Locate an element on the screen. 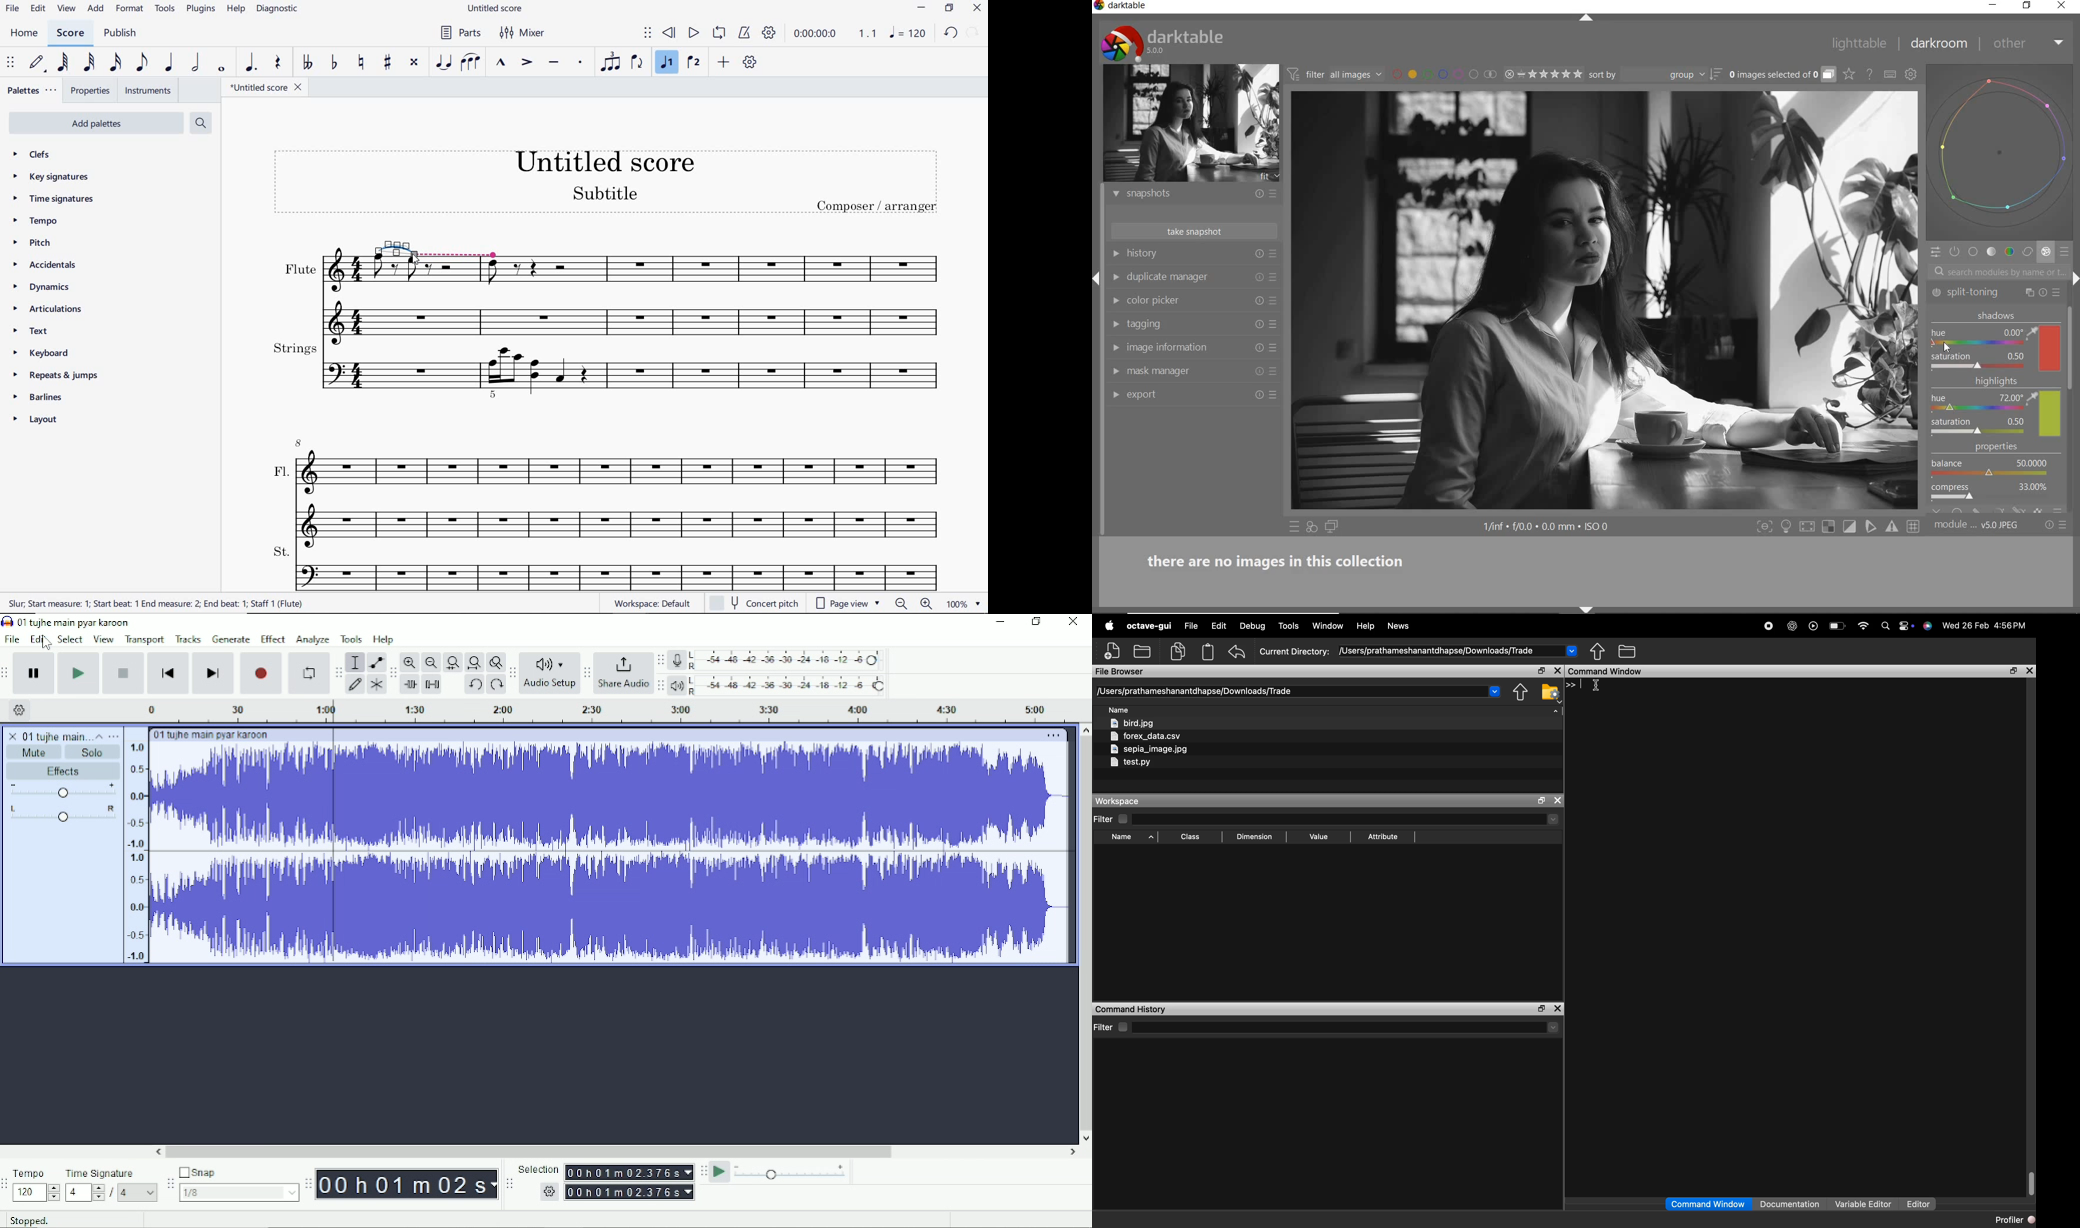 The image size is (2100, 1232). reset is located at coordinates (1259, 255).